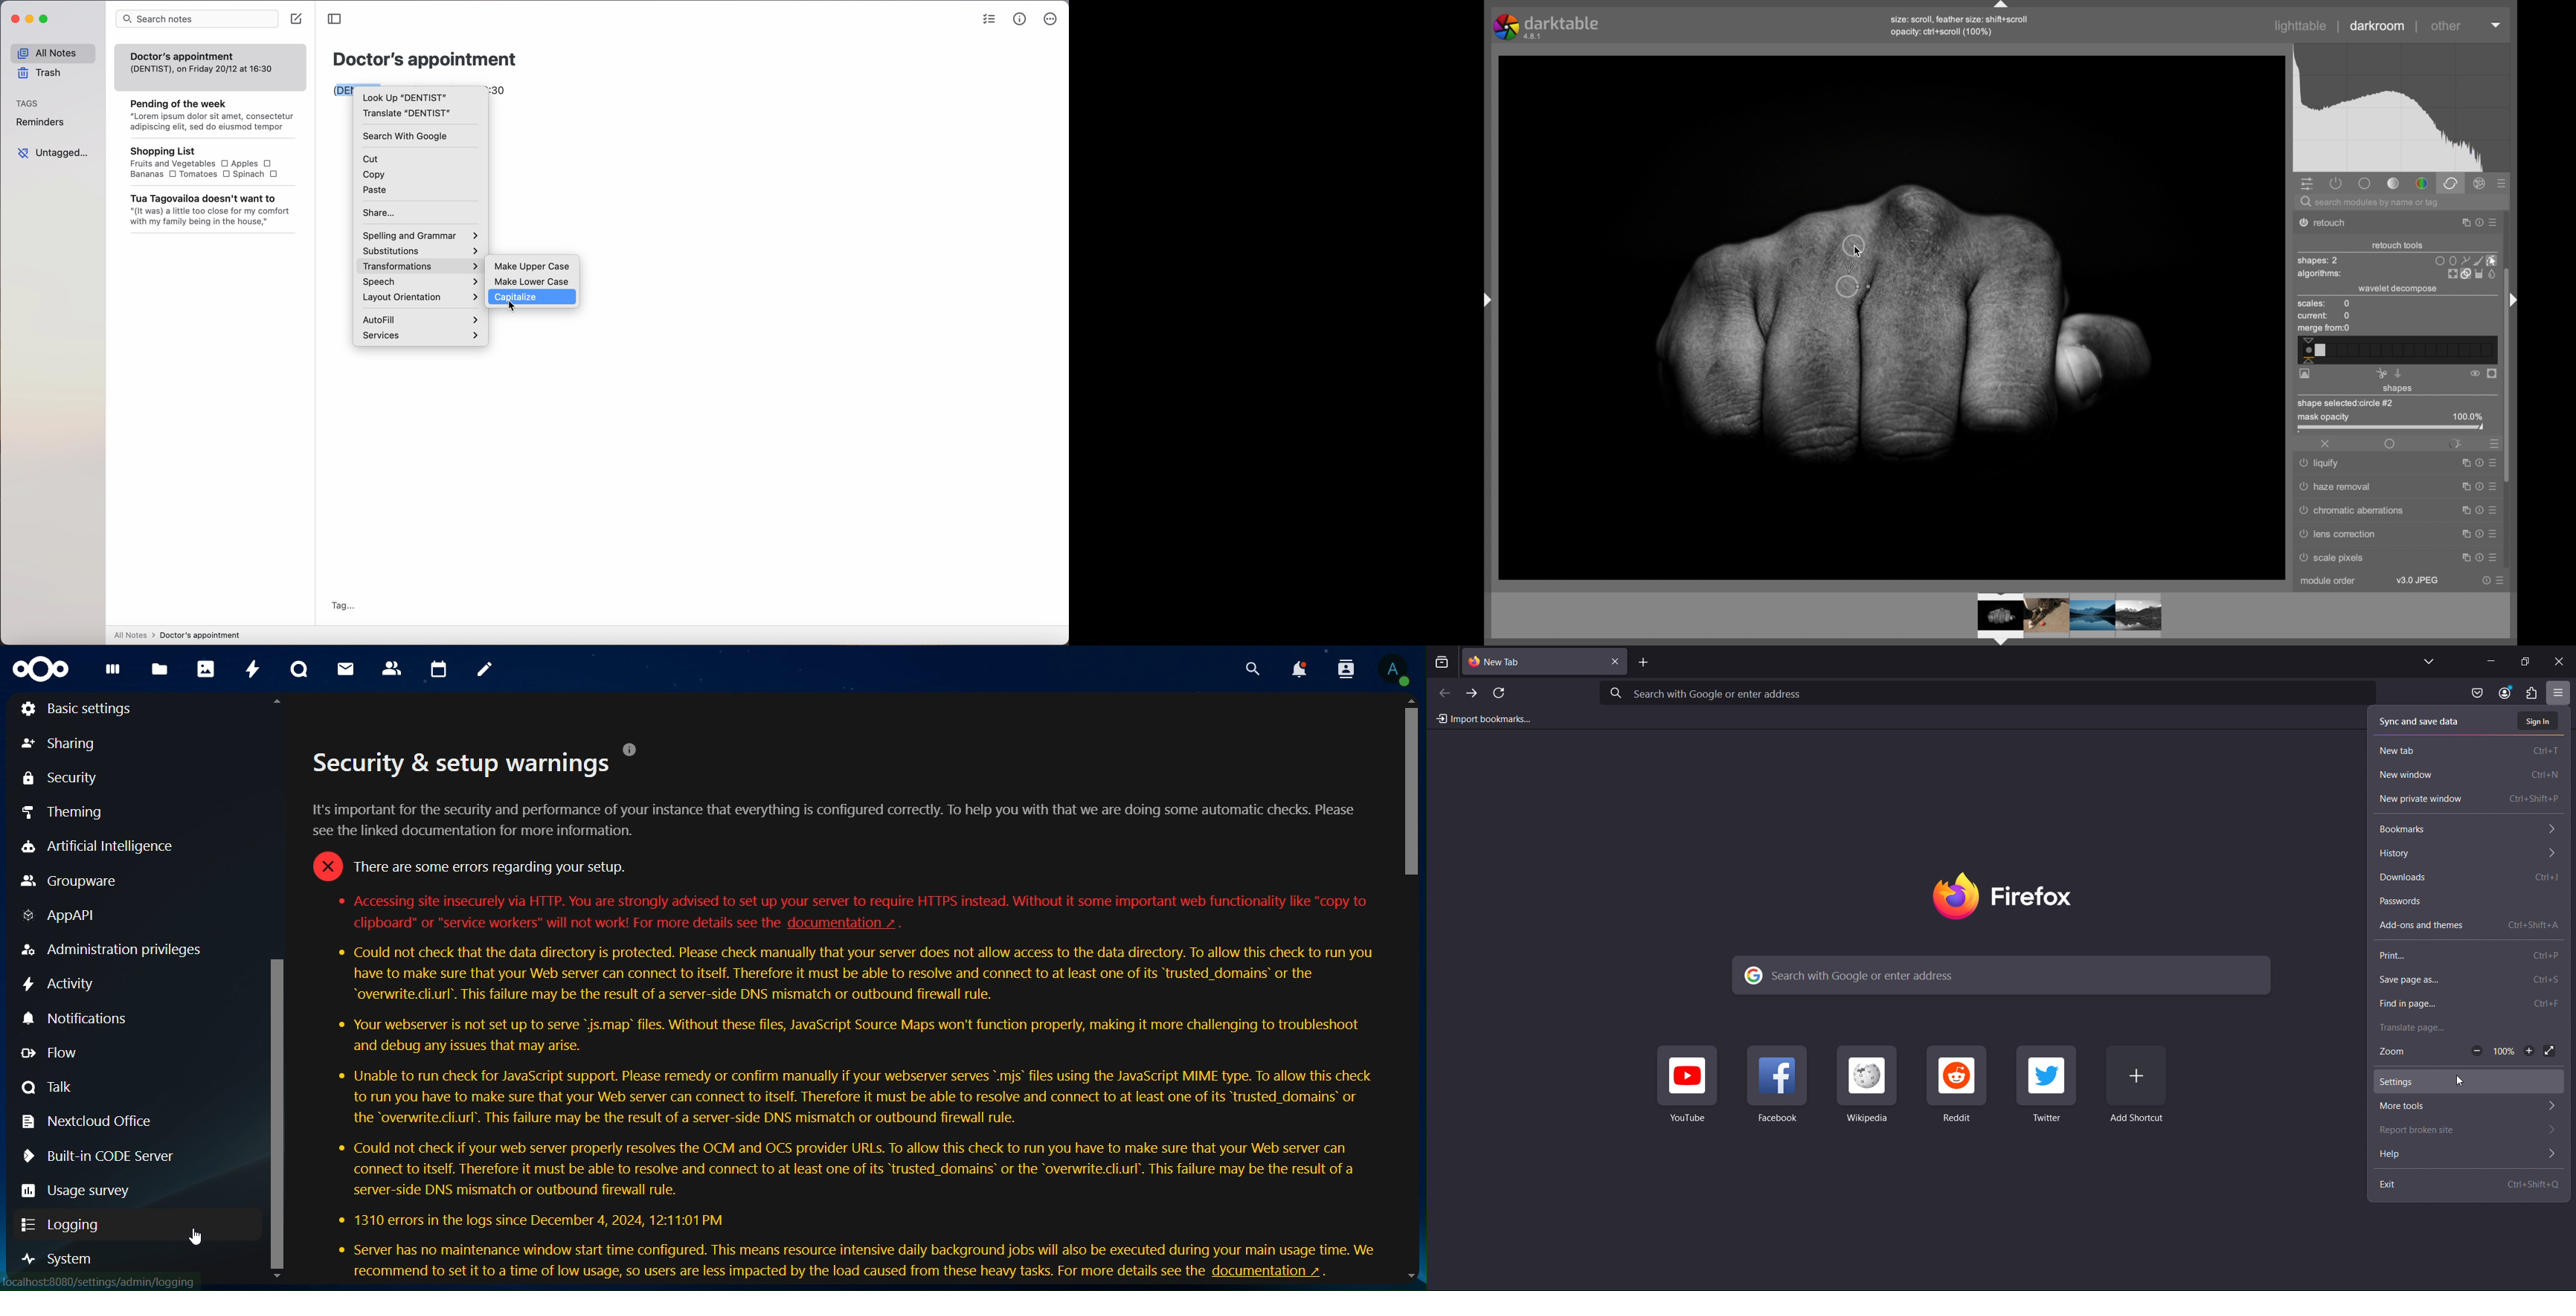  What do you see at coordinates (71, 746) in the screenshot?
I see `sharing` at bounding box center [71, 746].